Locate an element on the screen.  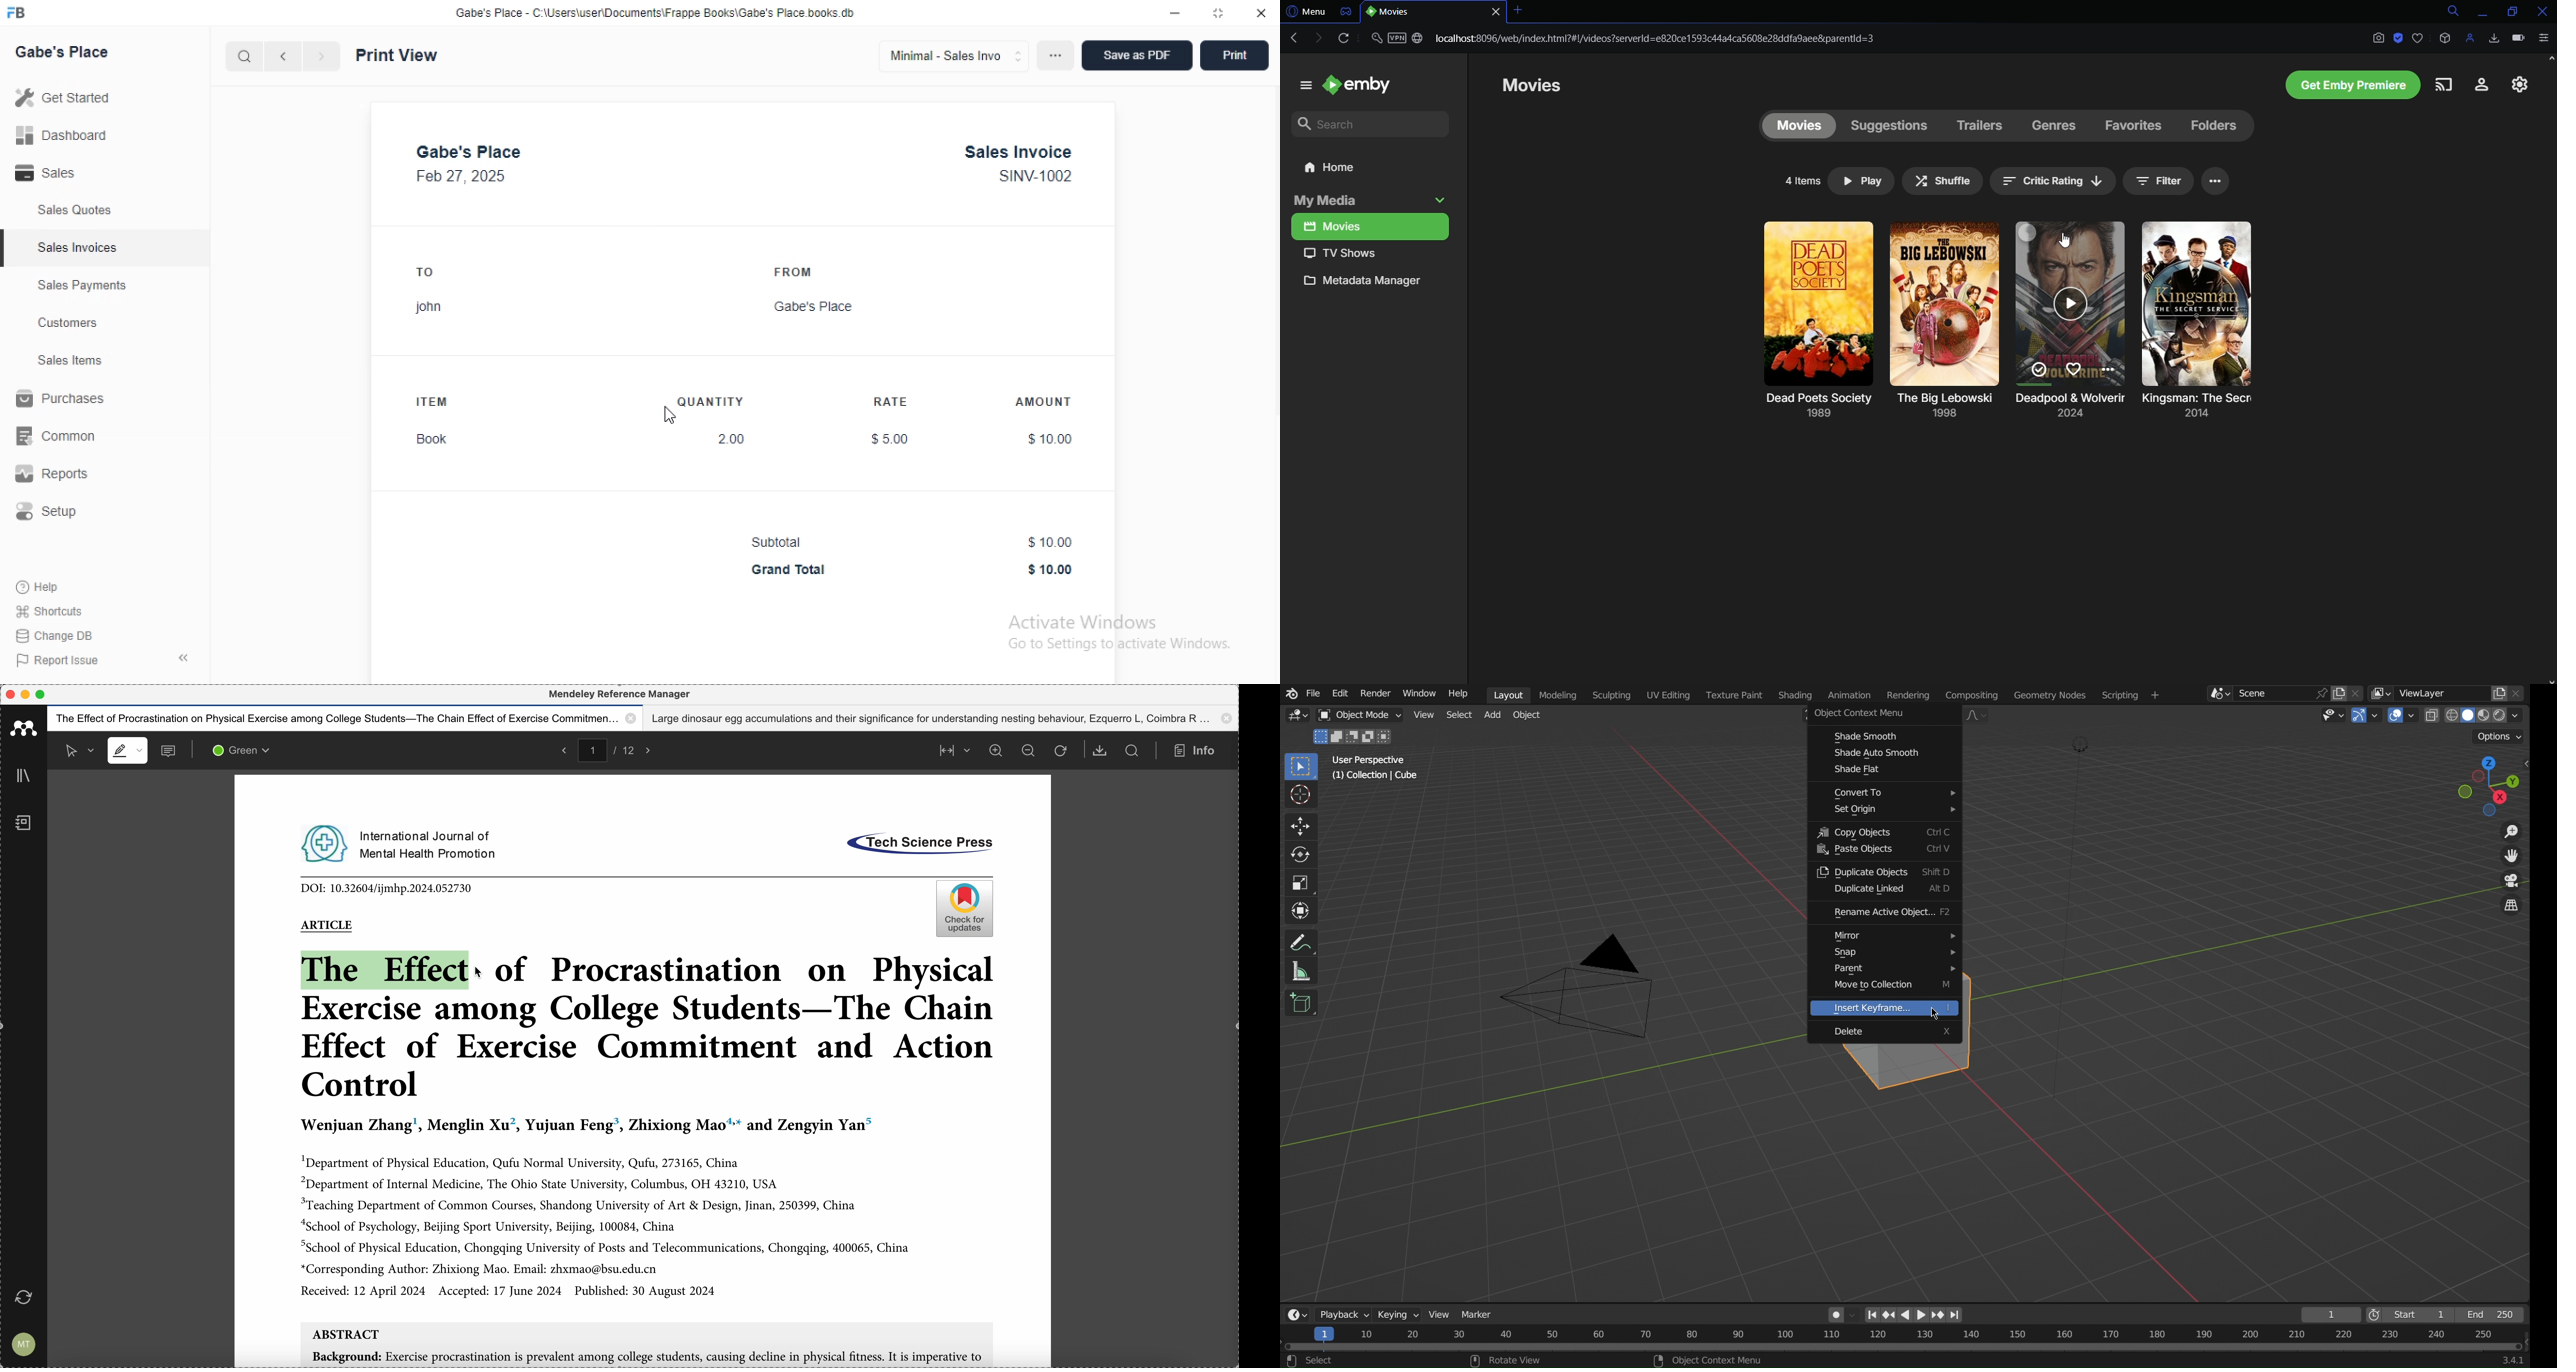
FB-logo is located at coordinates (15, 12).